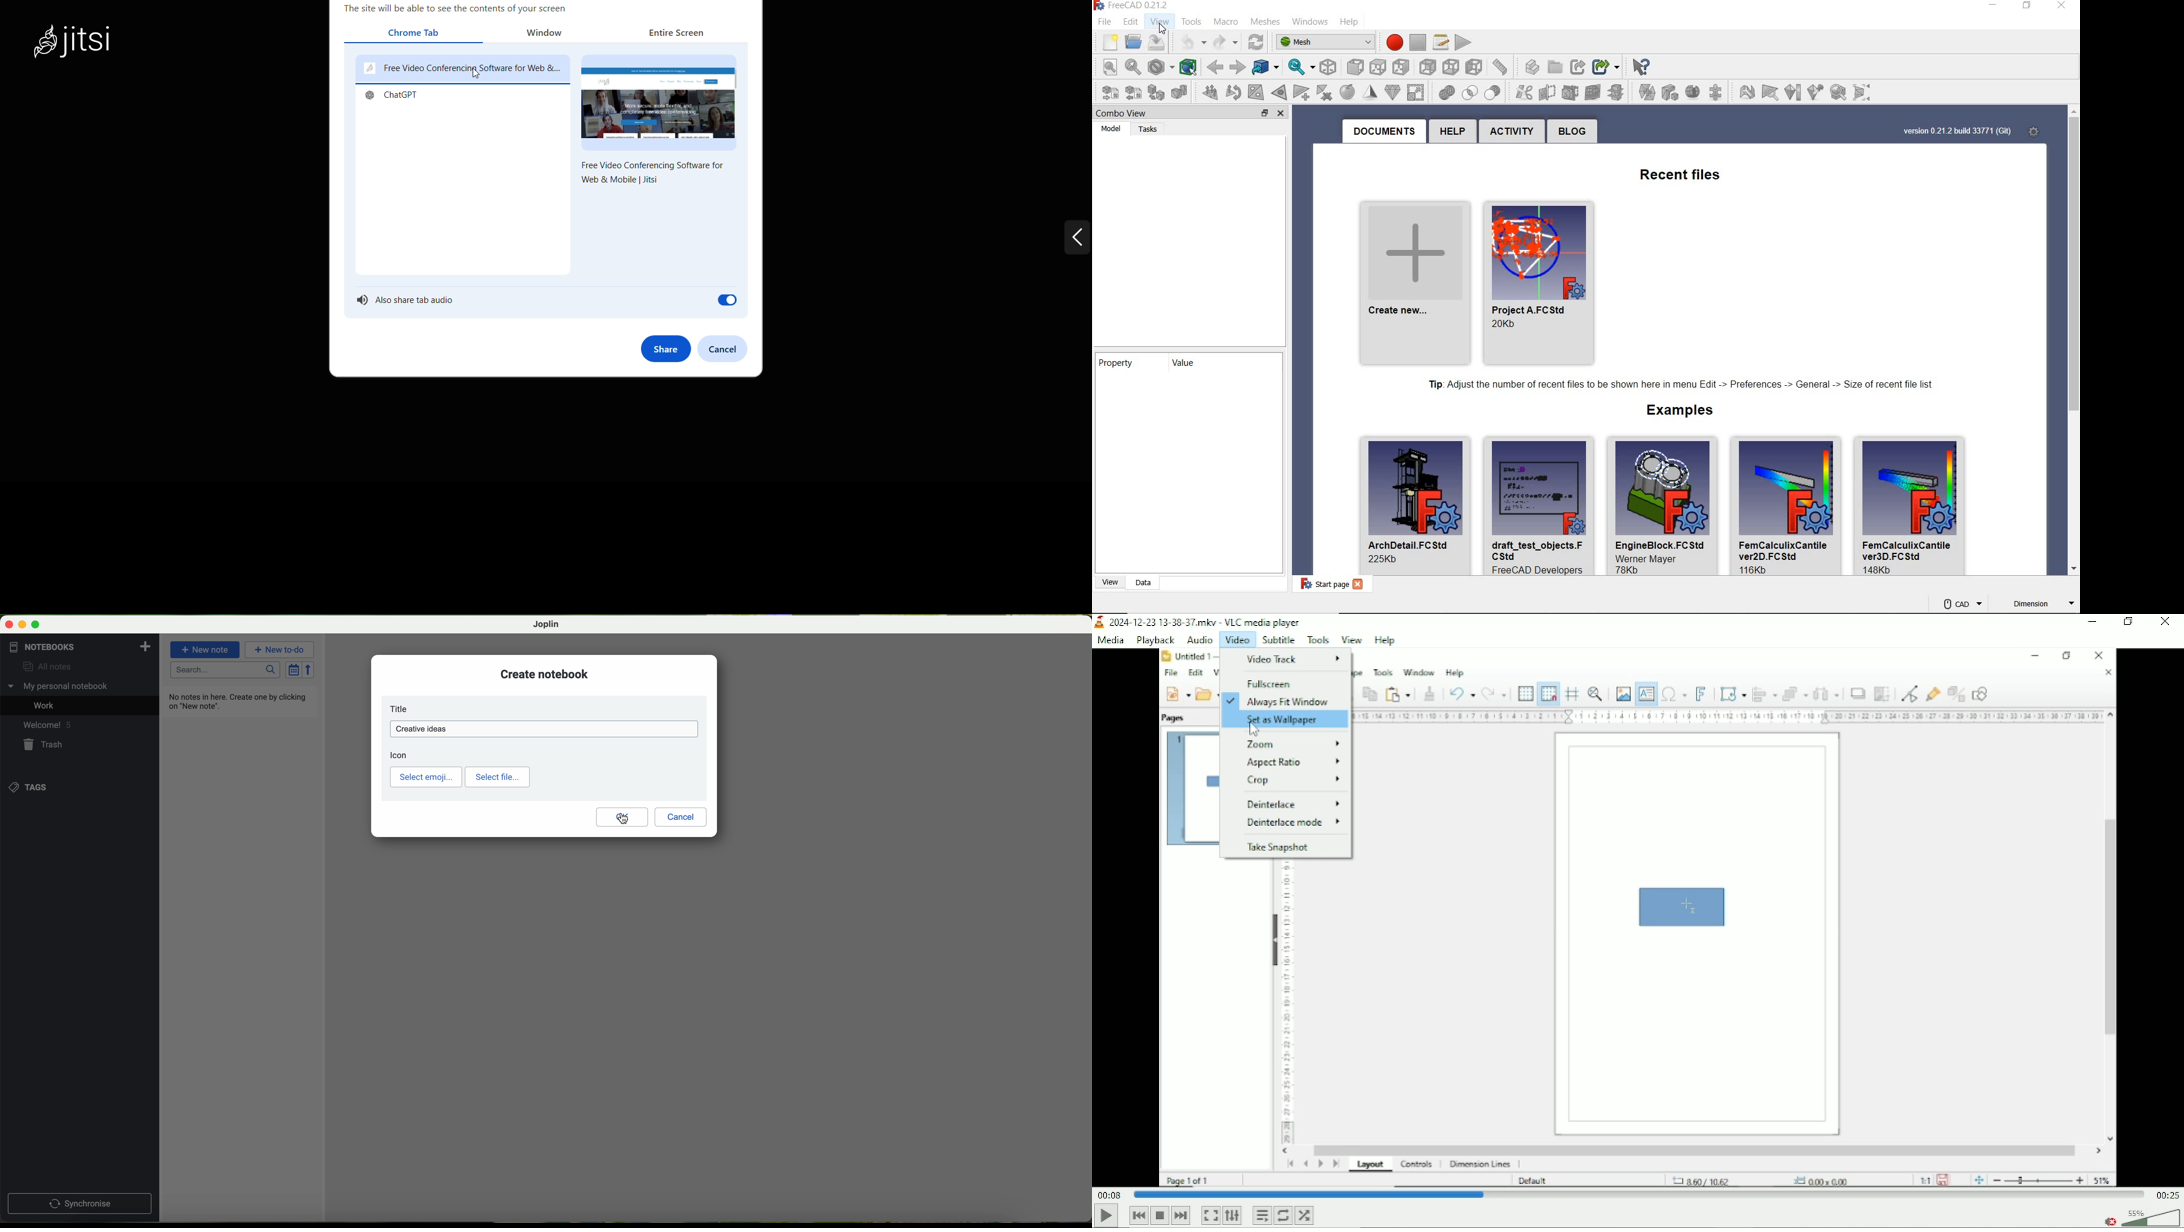 This screenshot has height=1232, width=2184. I want to click on Window, so click(552, 34).